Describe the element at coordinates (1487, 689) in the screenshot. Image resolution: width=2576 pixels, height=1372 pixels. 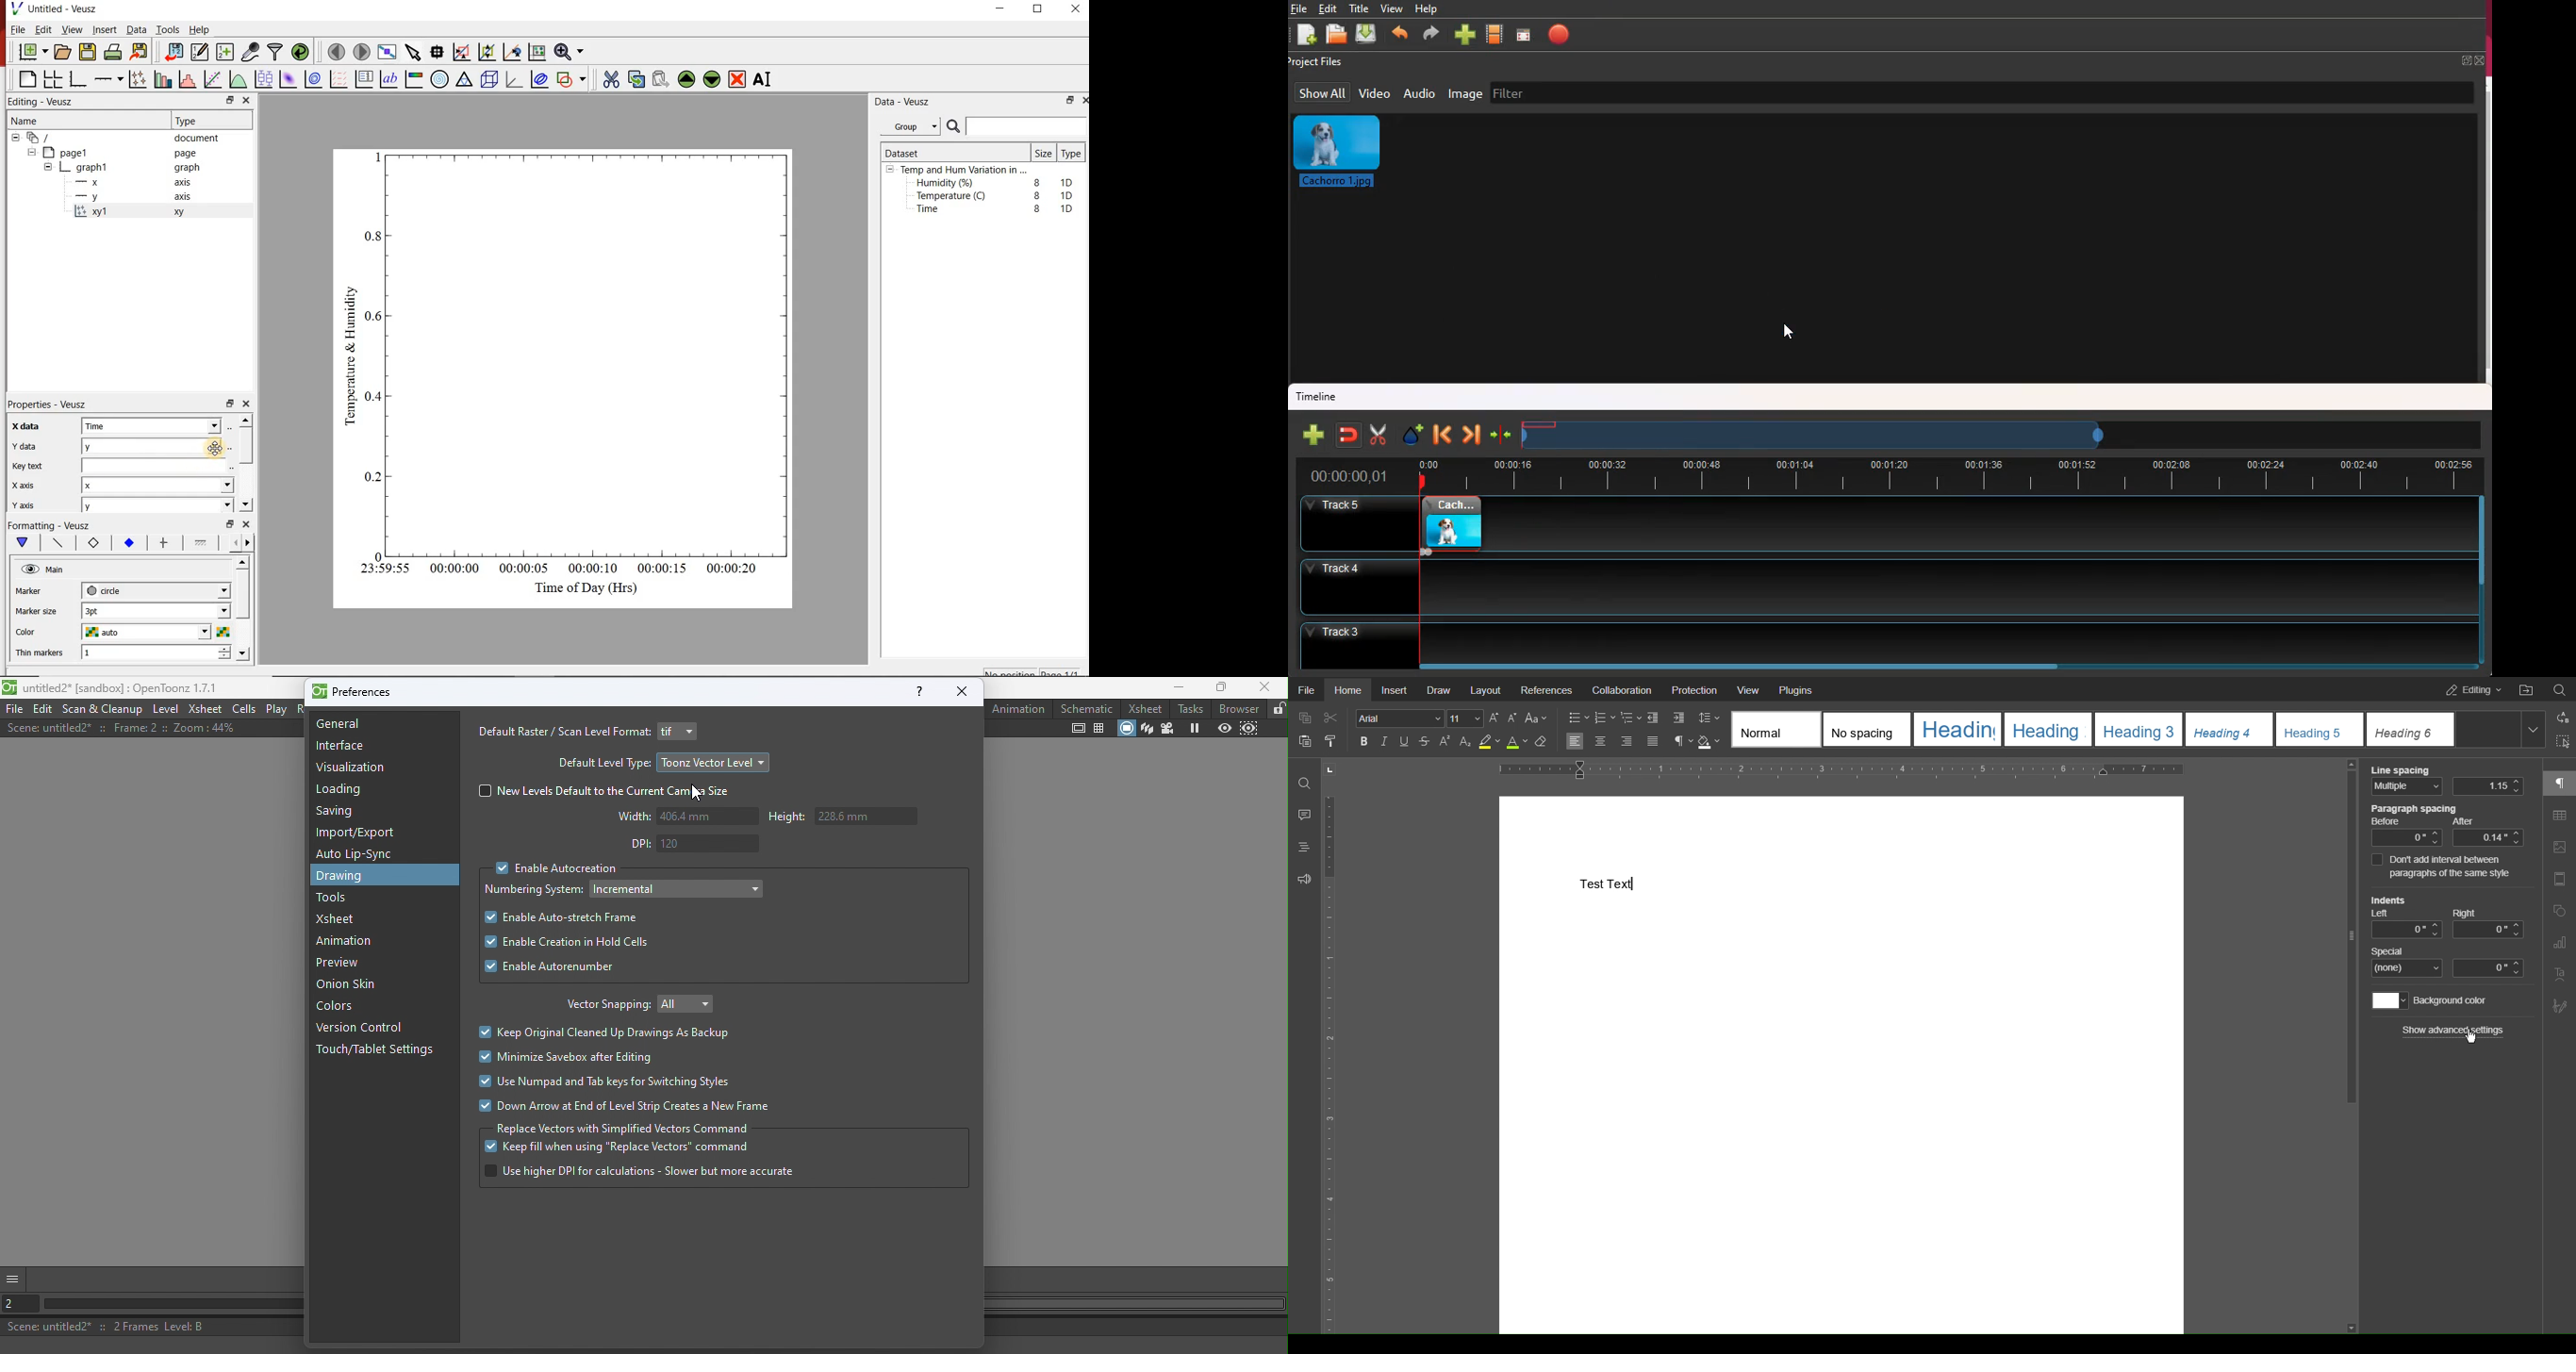
I see `Layout` at that location.